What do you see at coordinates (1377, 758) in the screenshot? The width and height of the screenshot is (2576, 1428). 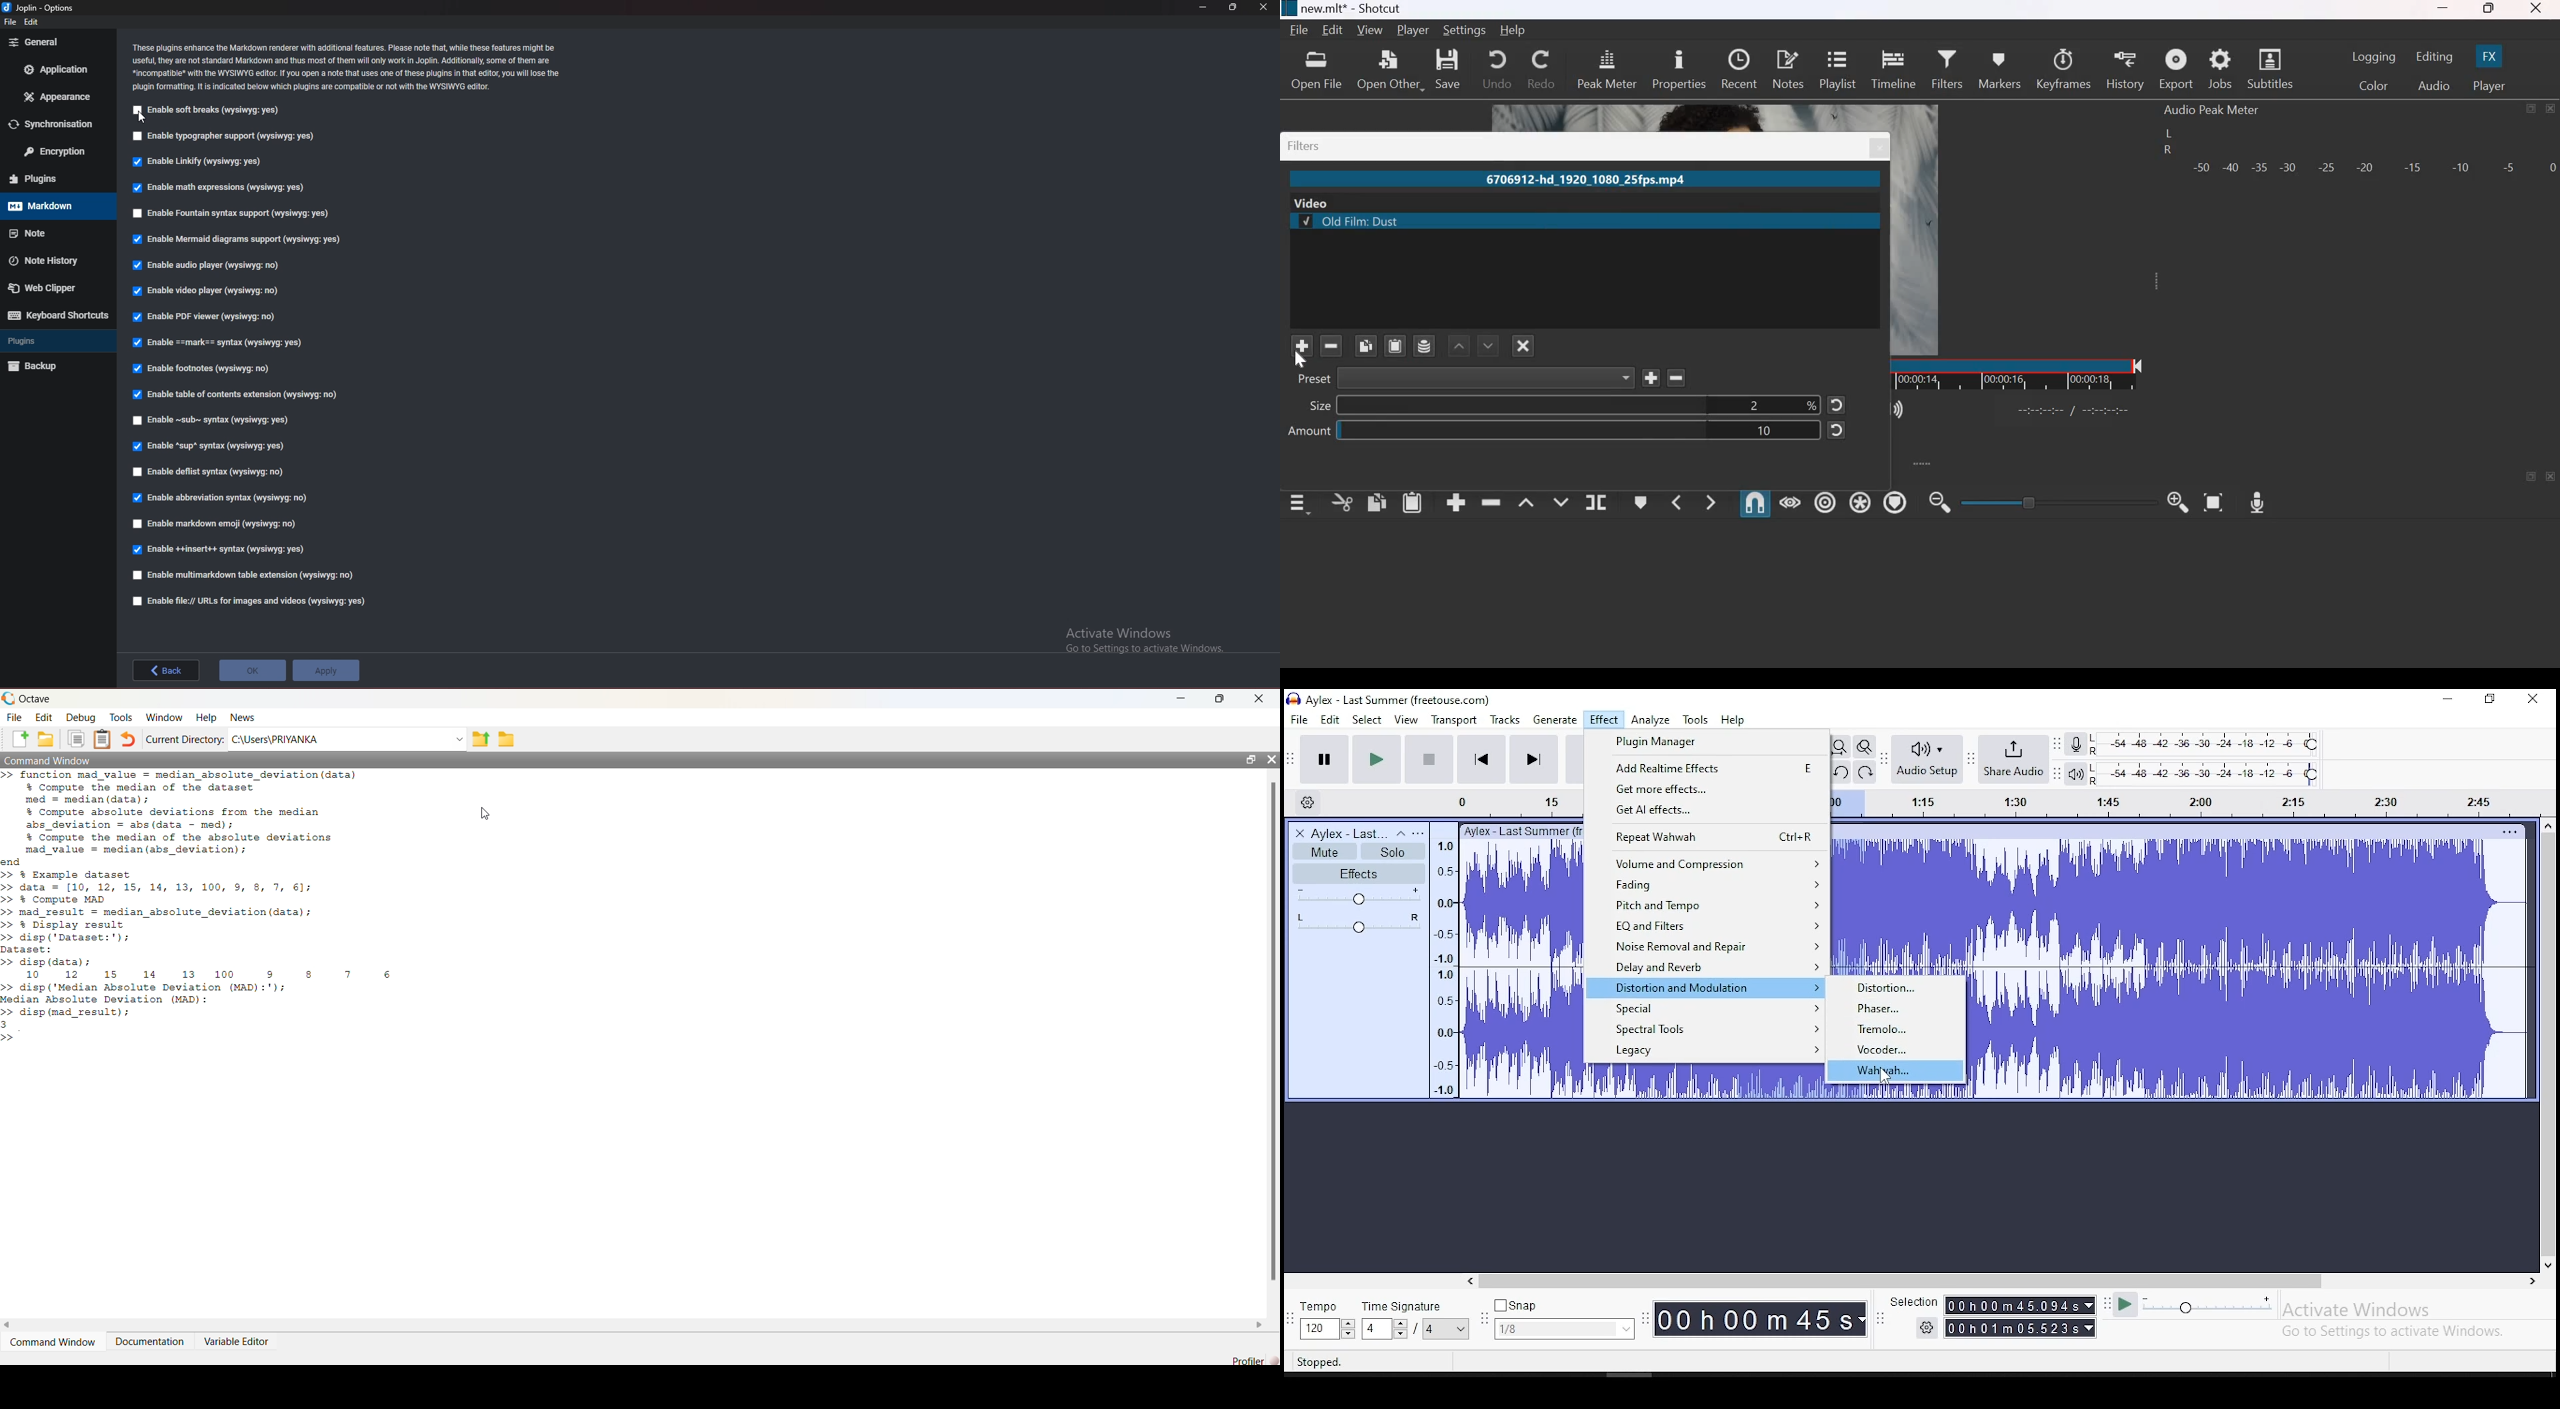 I see `play` at bounding box center [1377, 758].